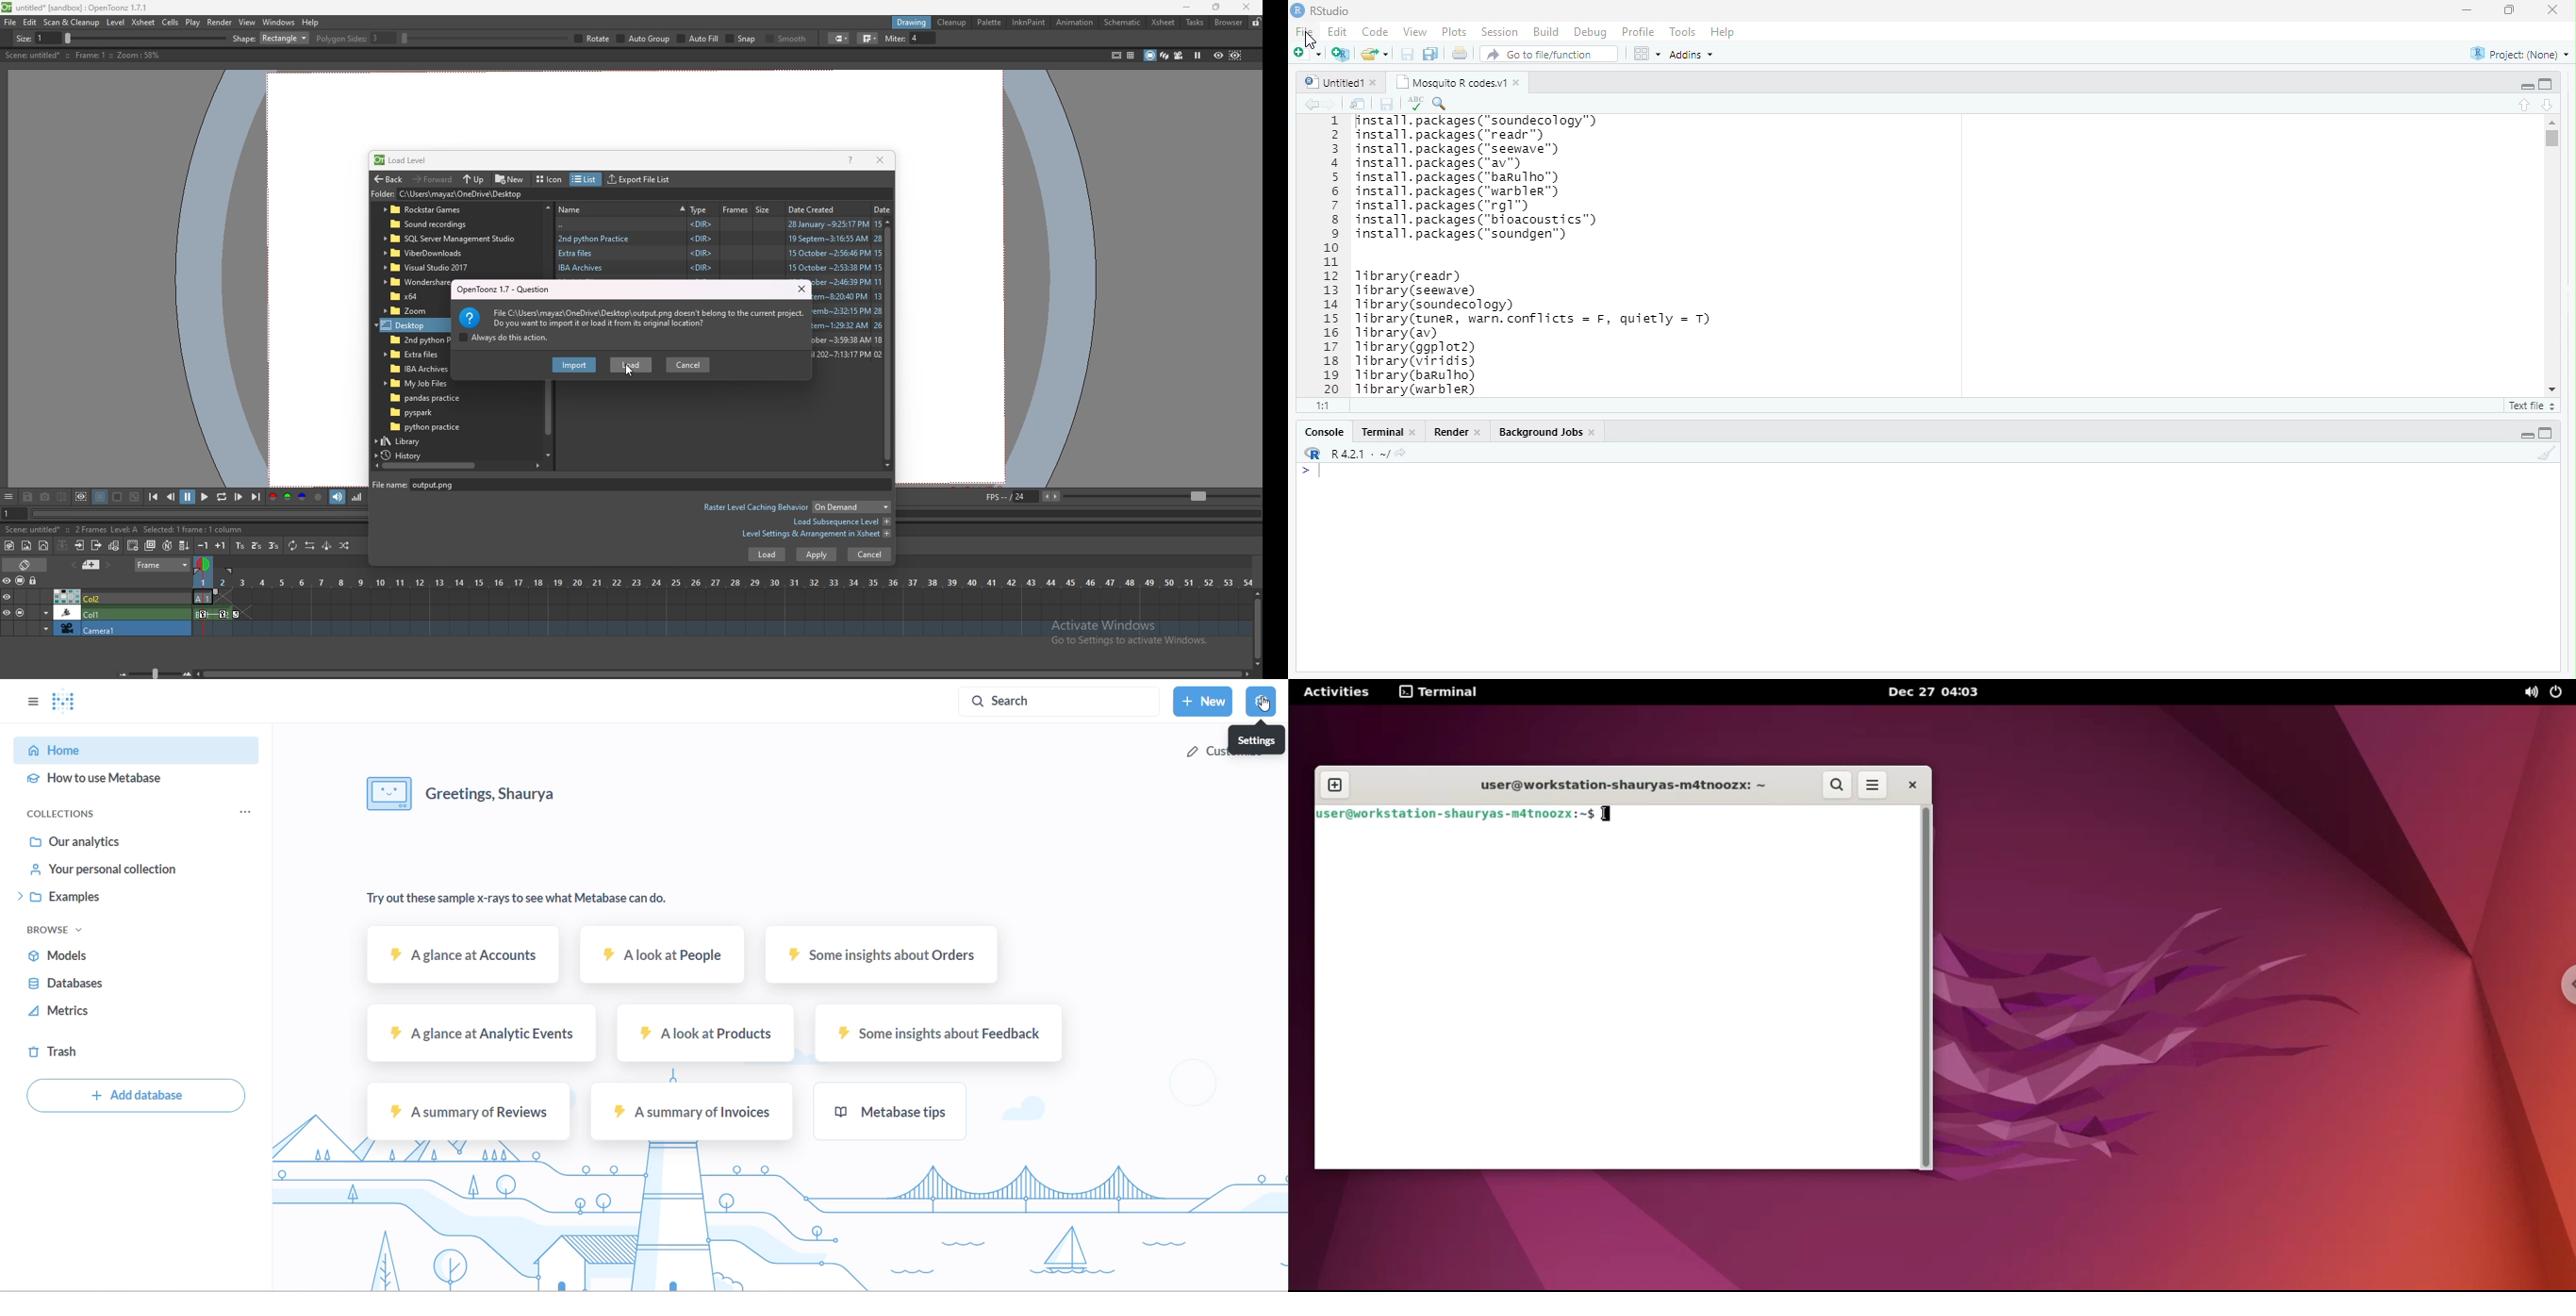  I want to click on scroll down, so click(2553, 389).